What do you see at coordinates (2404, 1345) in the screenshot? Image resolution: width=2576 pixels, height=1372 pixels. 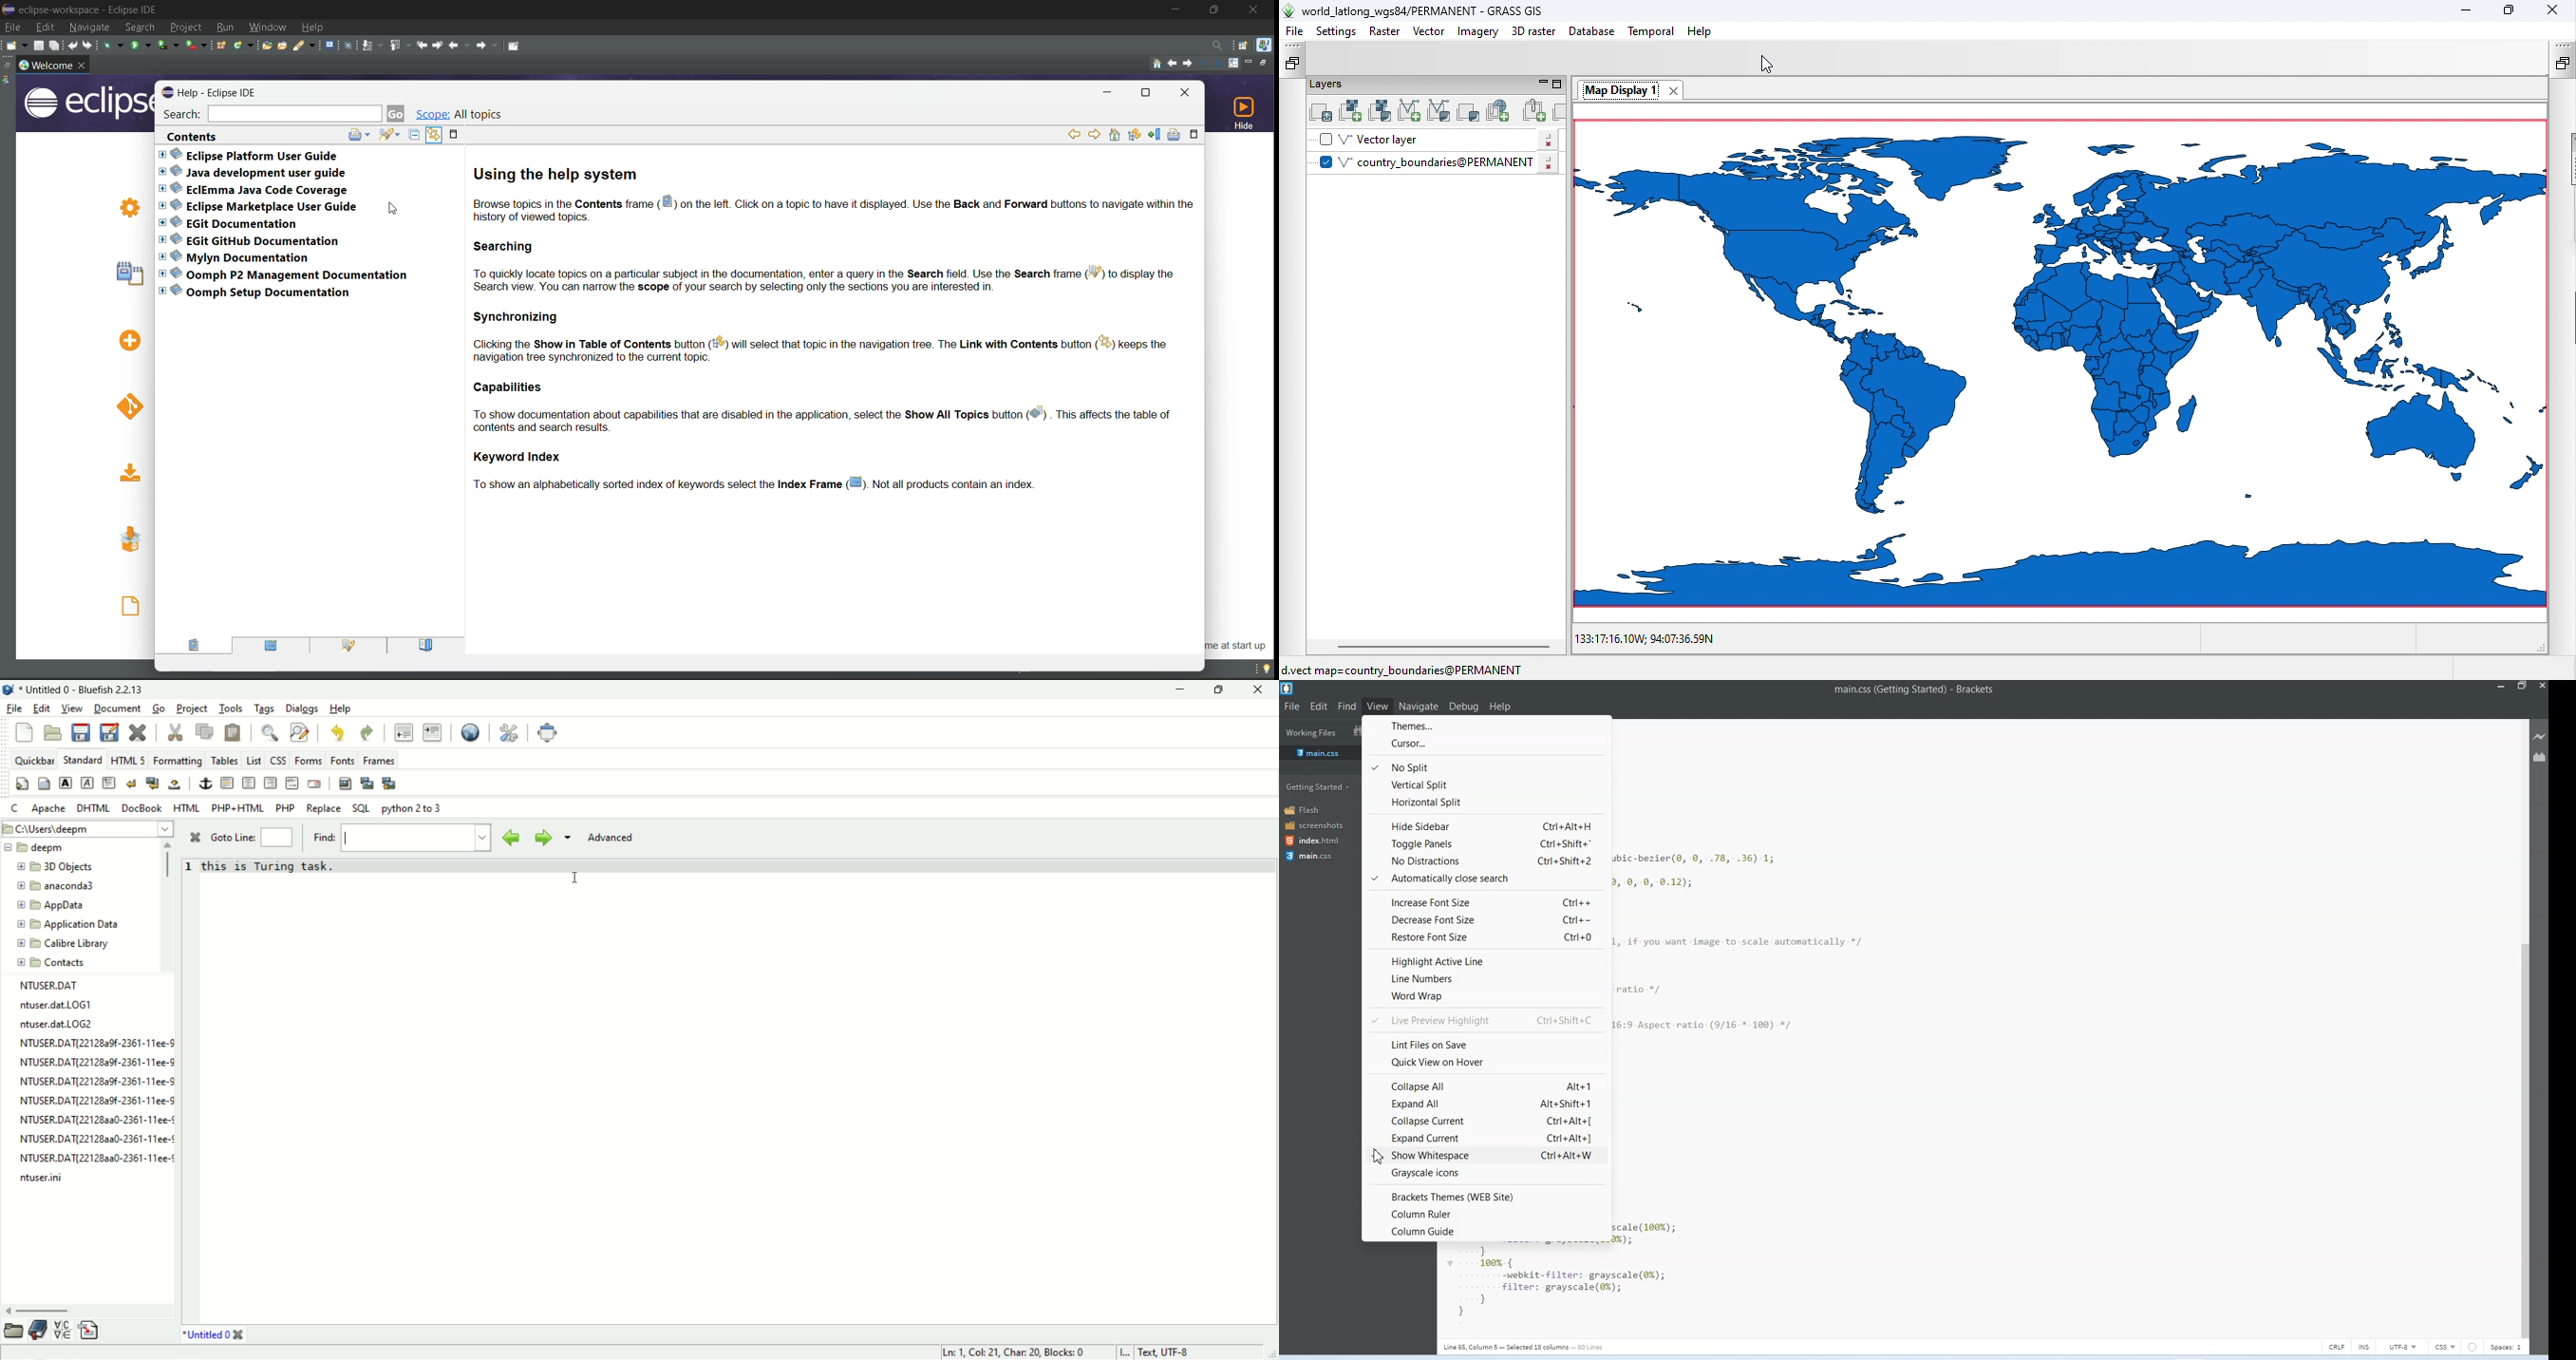 I see `UTF-8` at bounding box center [2404, 1345].